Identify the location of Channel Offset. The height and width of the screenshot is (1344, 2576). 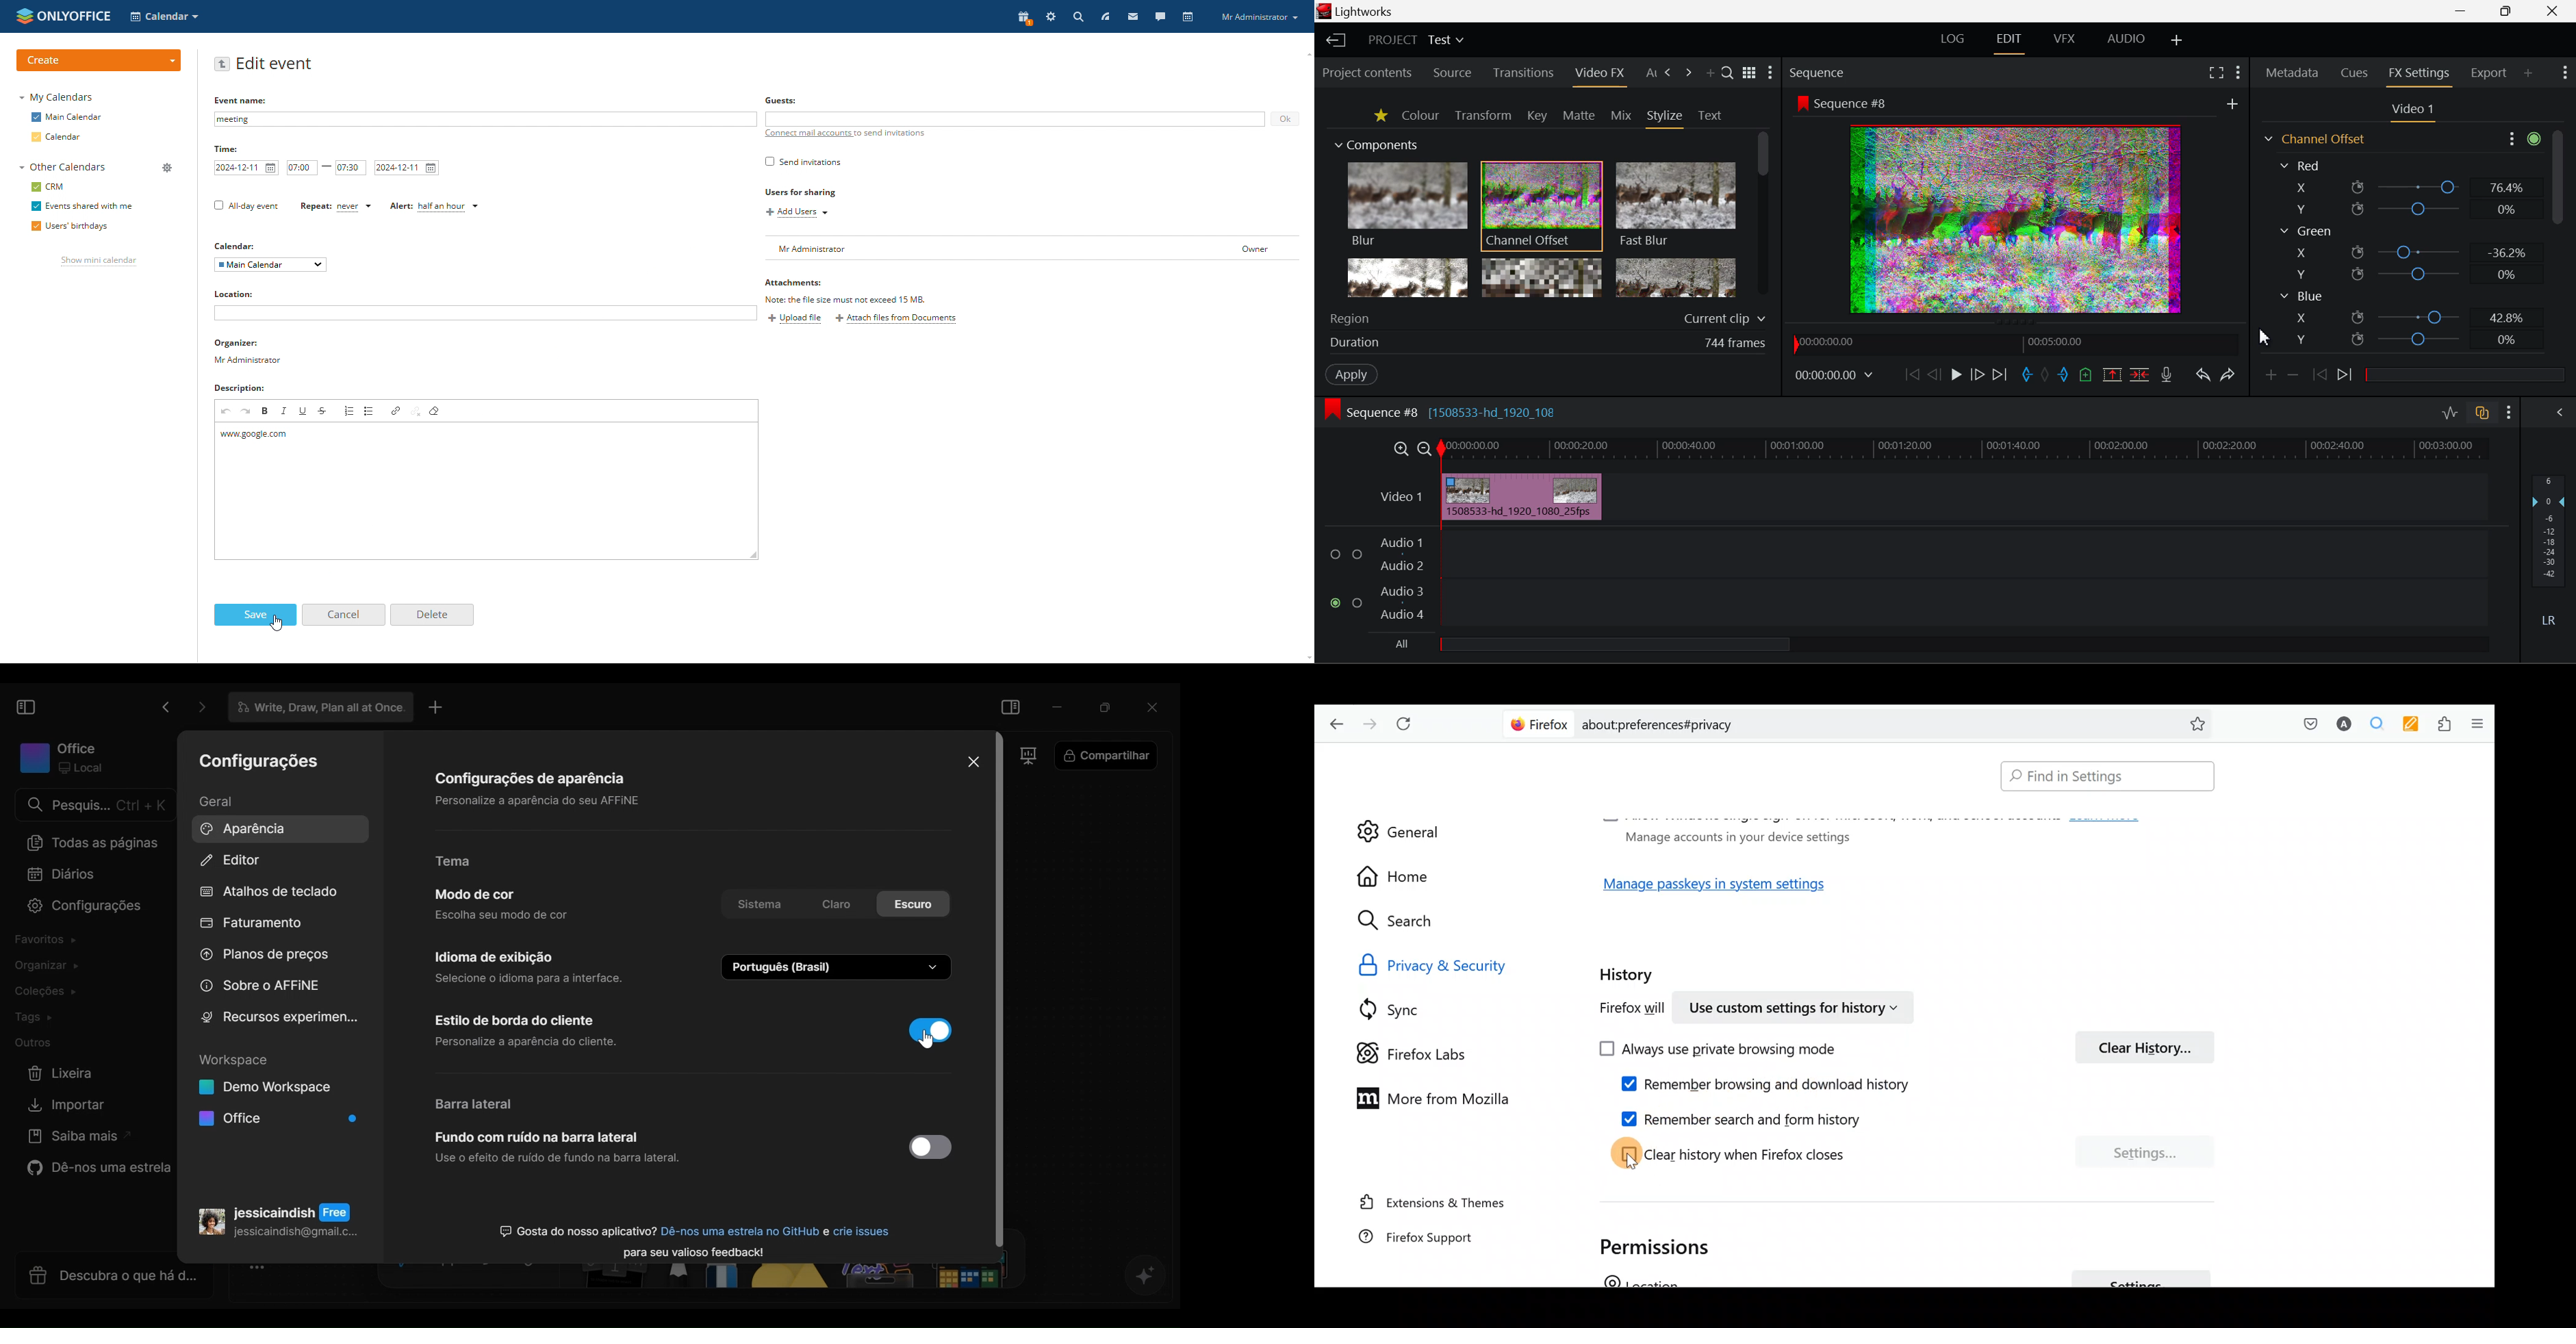
(2313, 139).